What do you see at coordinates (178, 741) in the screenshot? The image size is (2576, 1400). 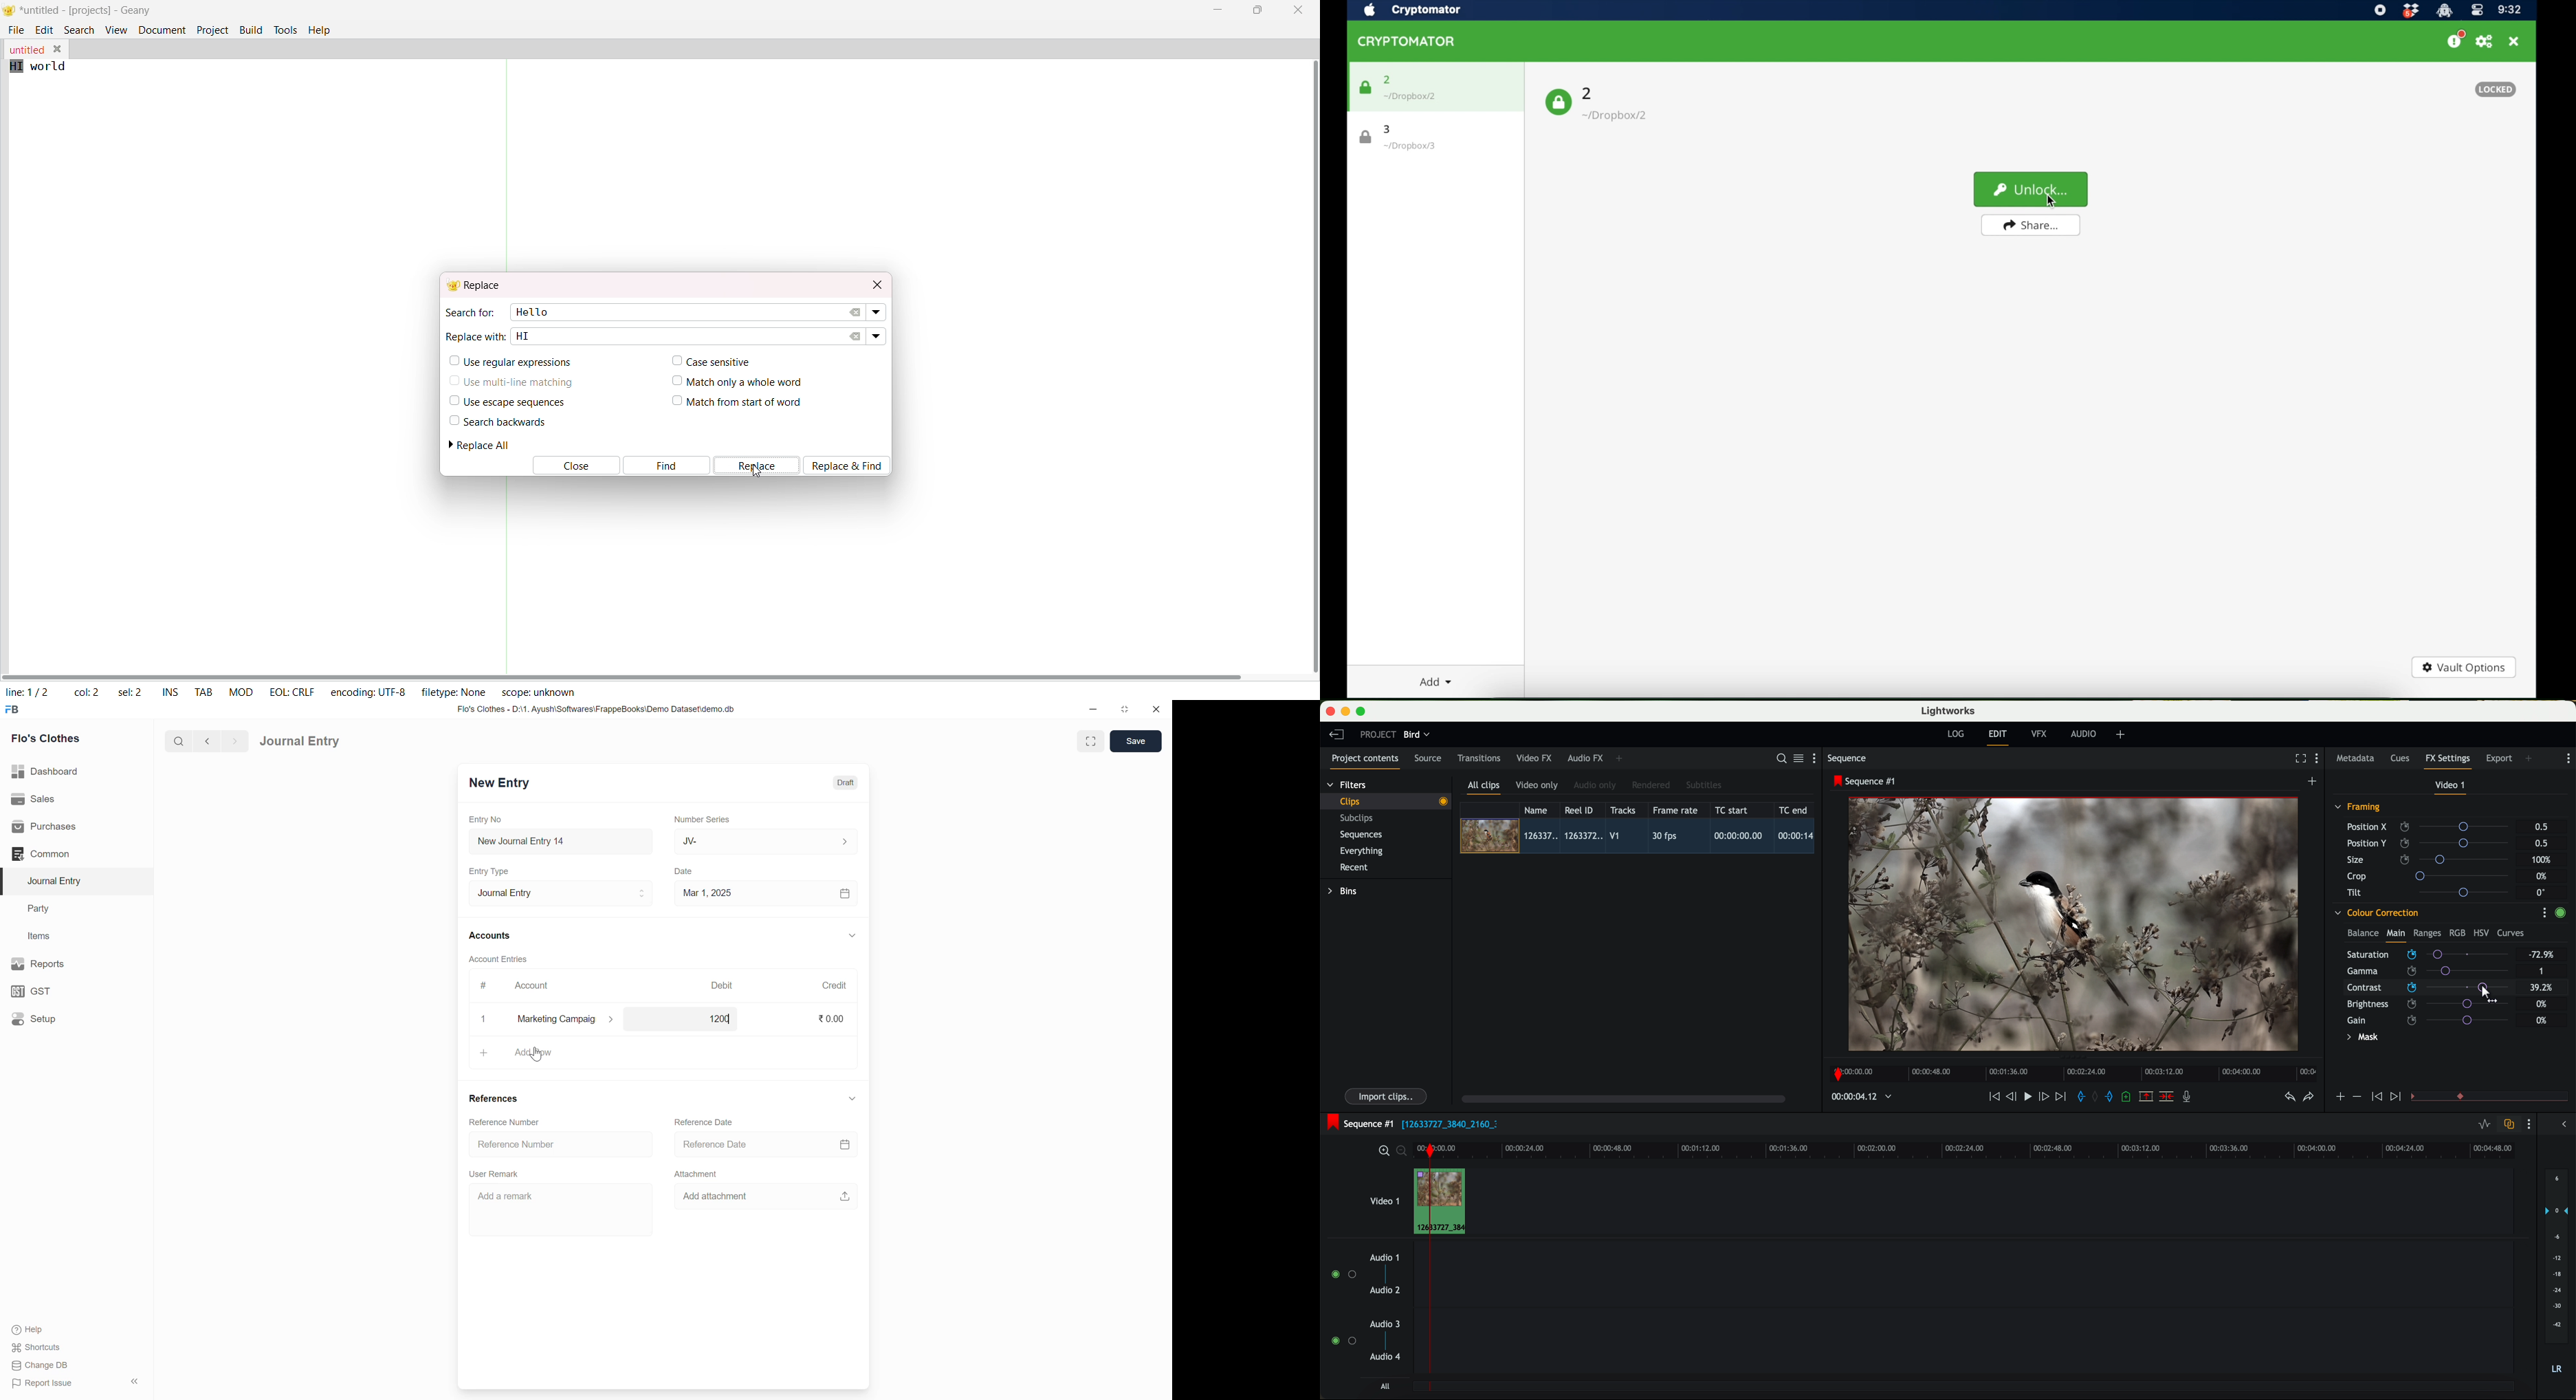 I see `search` at bounding box center [178, 741].